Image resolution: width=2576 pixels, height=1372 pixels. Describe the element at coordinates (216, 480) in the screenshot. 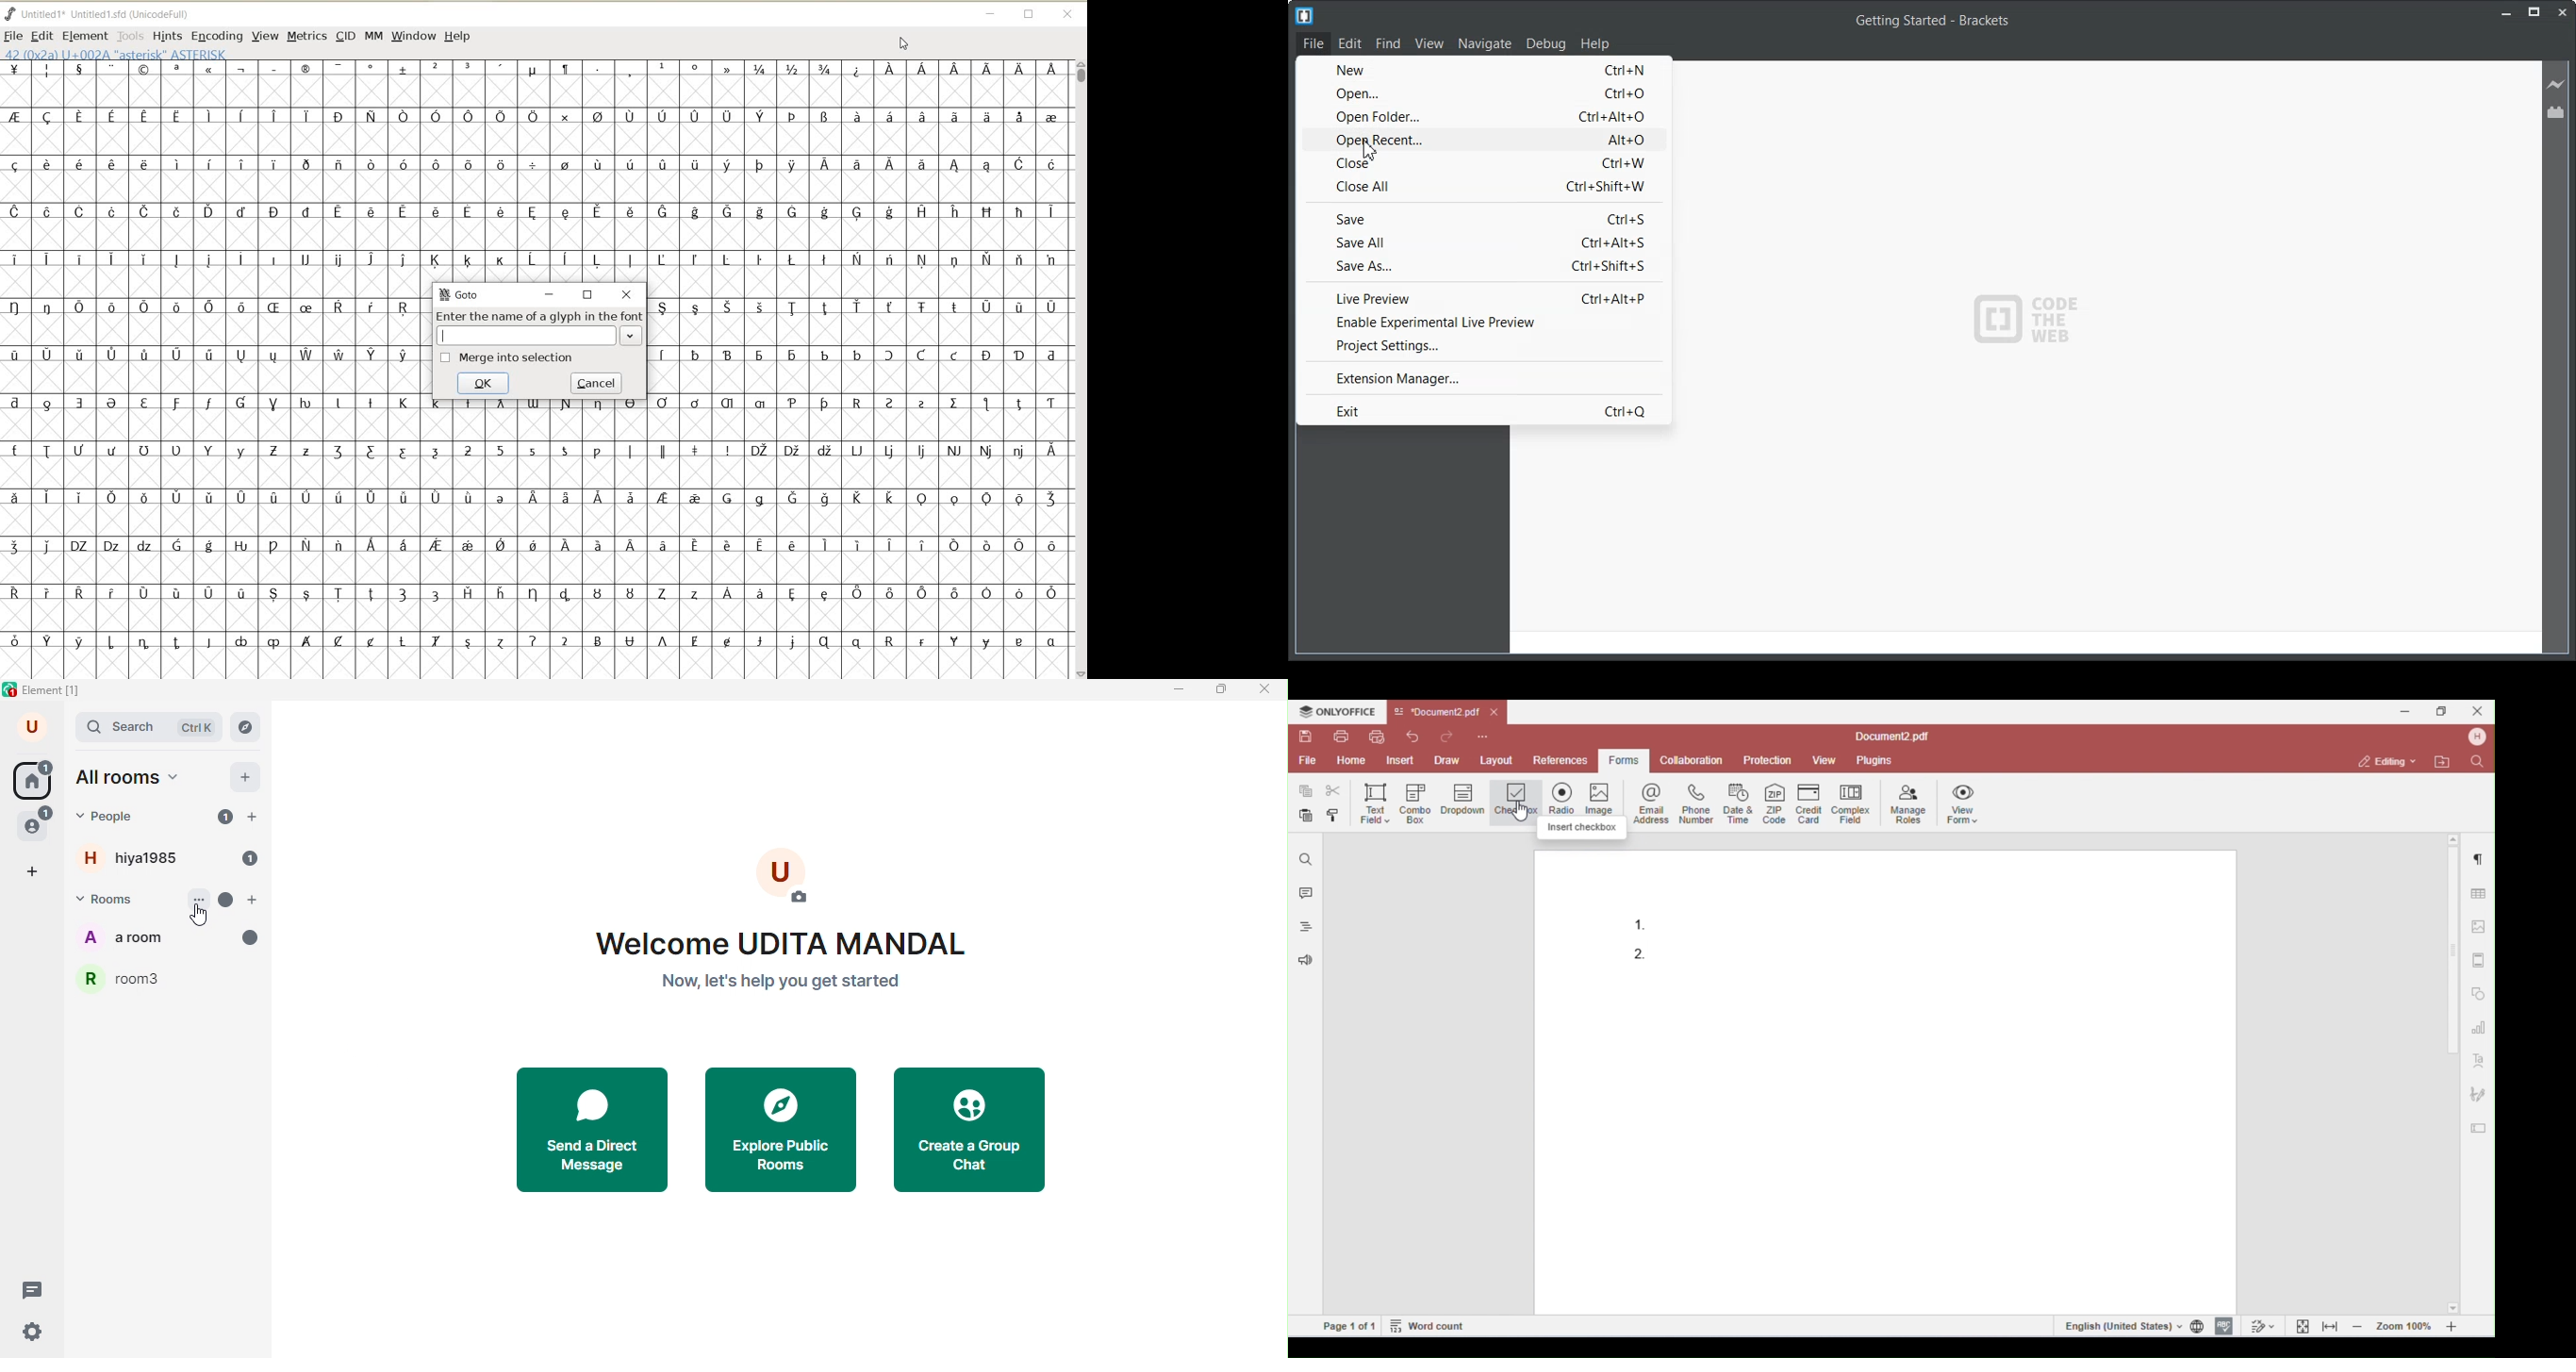

I see `GLYPHY CHARACTERS & NUMBERS` at that location.